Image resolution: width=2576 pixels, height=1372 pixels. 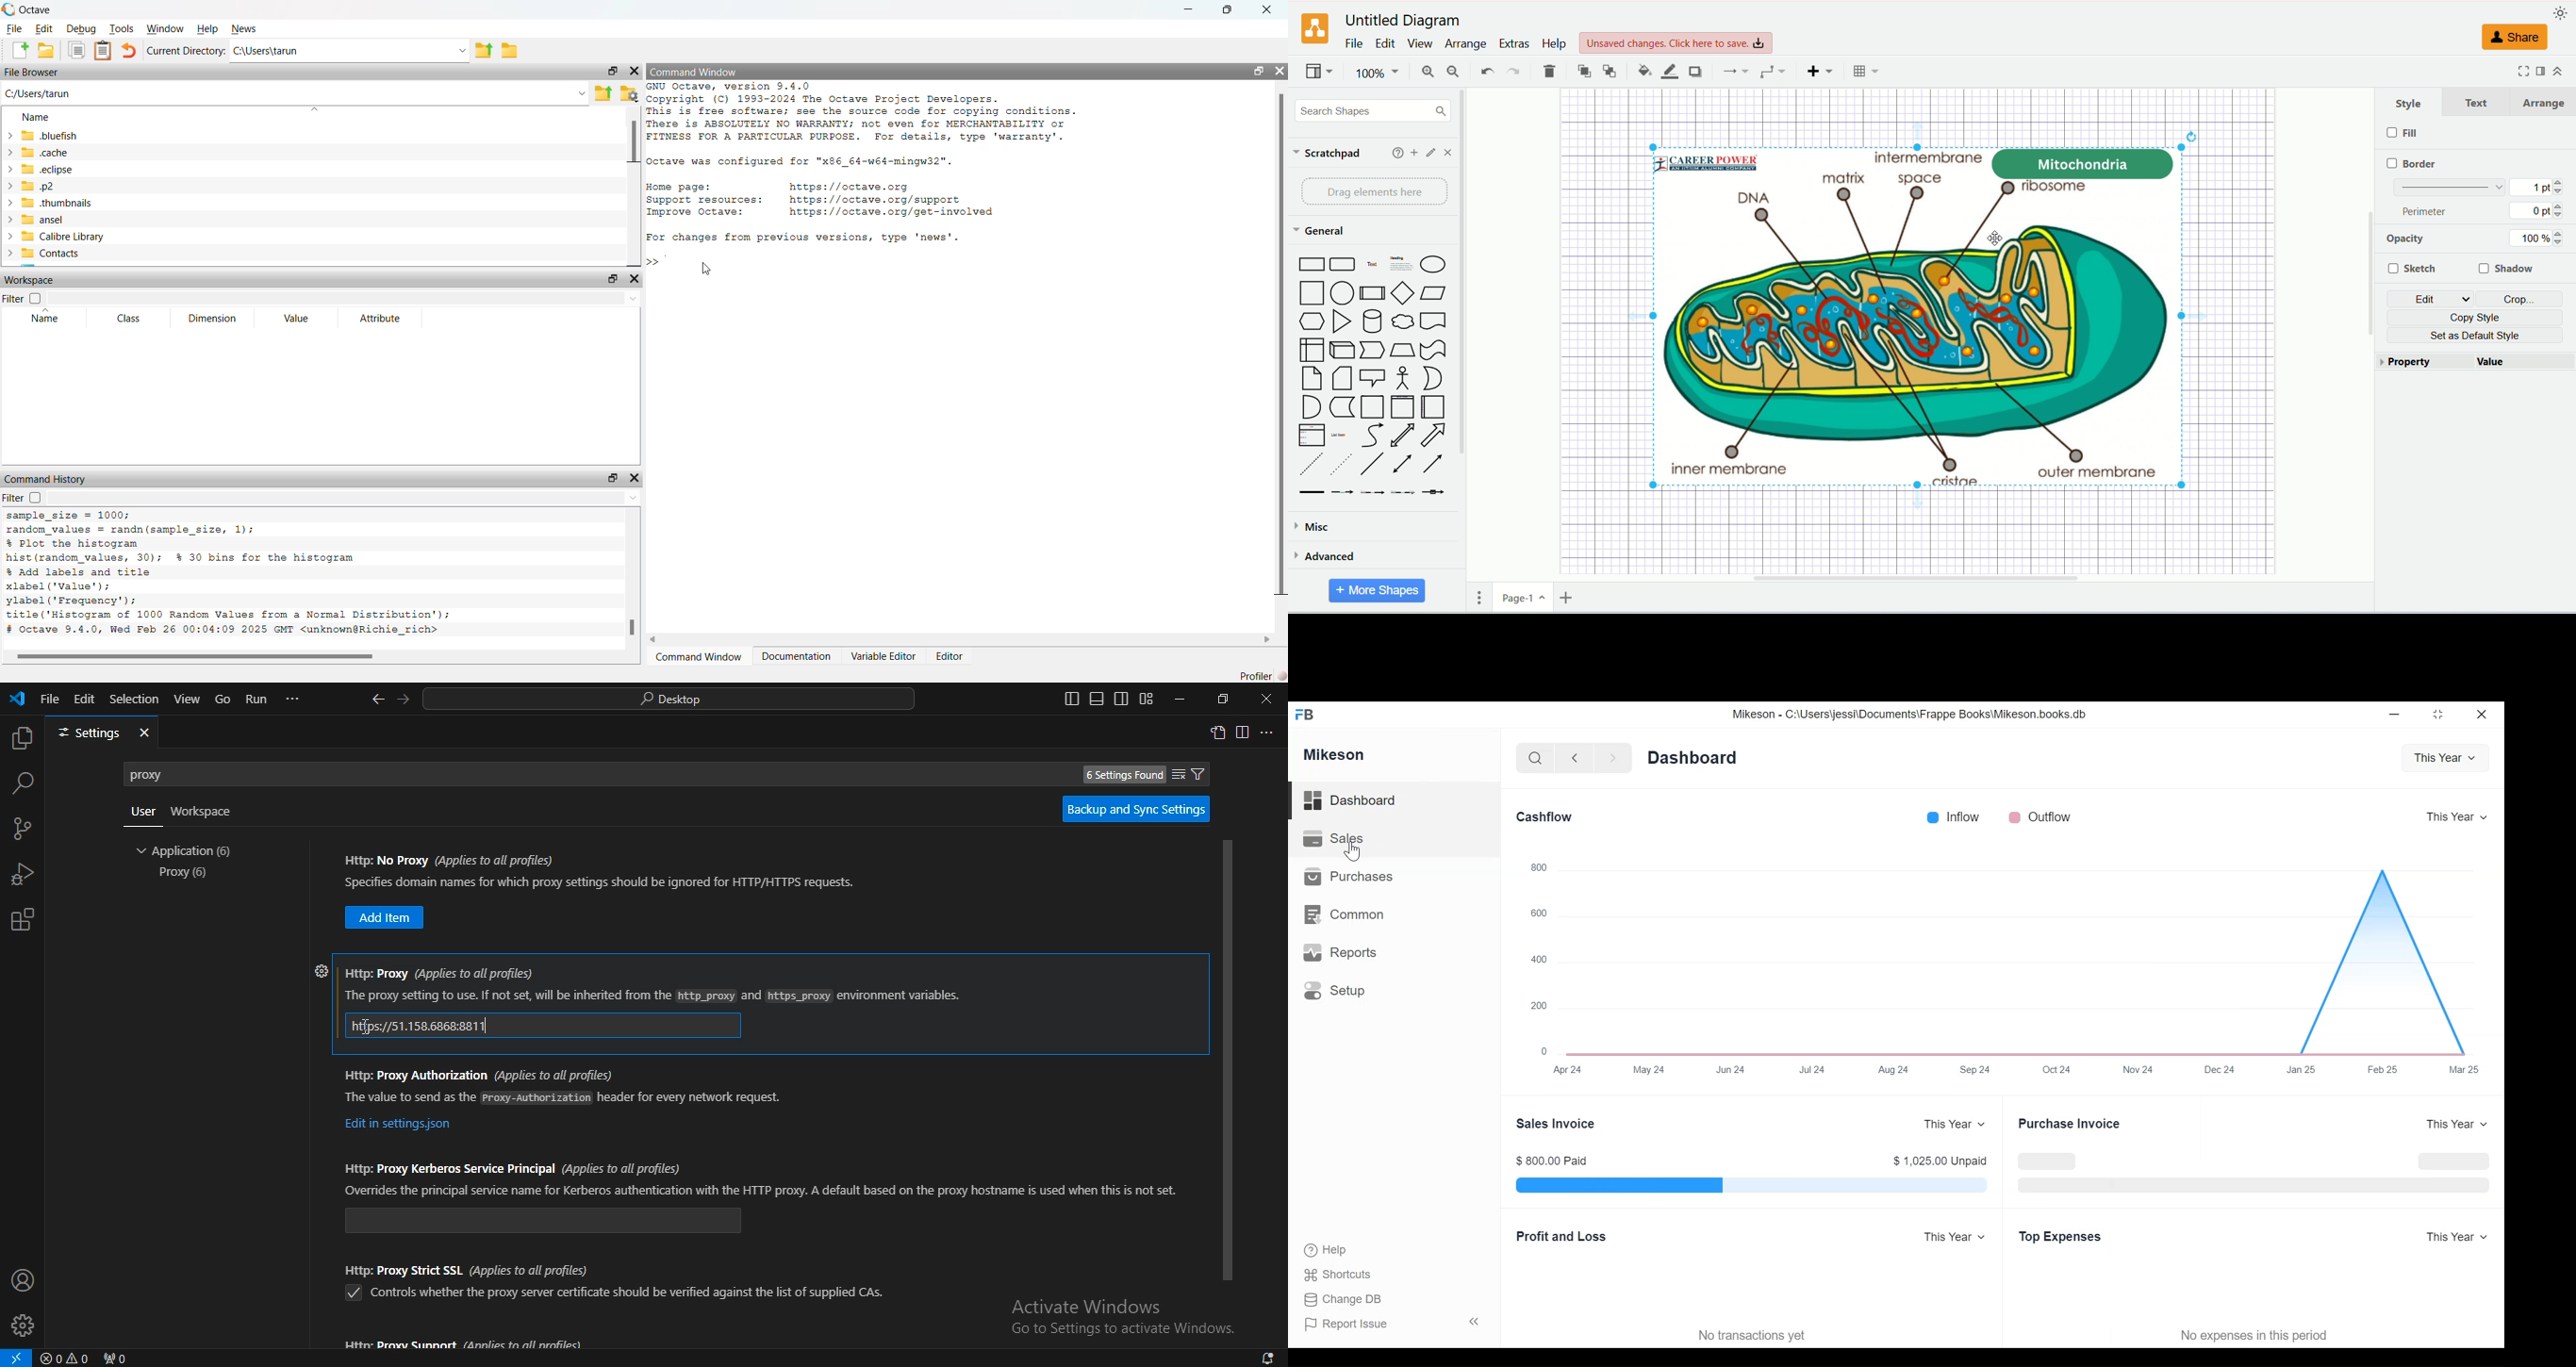 I want to click on search, so click(x=22, y=784).